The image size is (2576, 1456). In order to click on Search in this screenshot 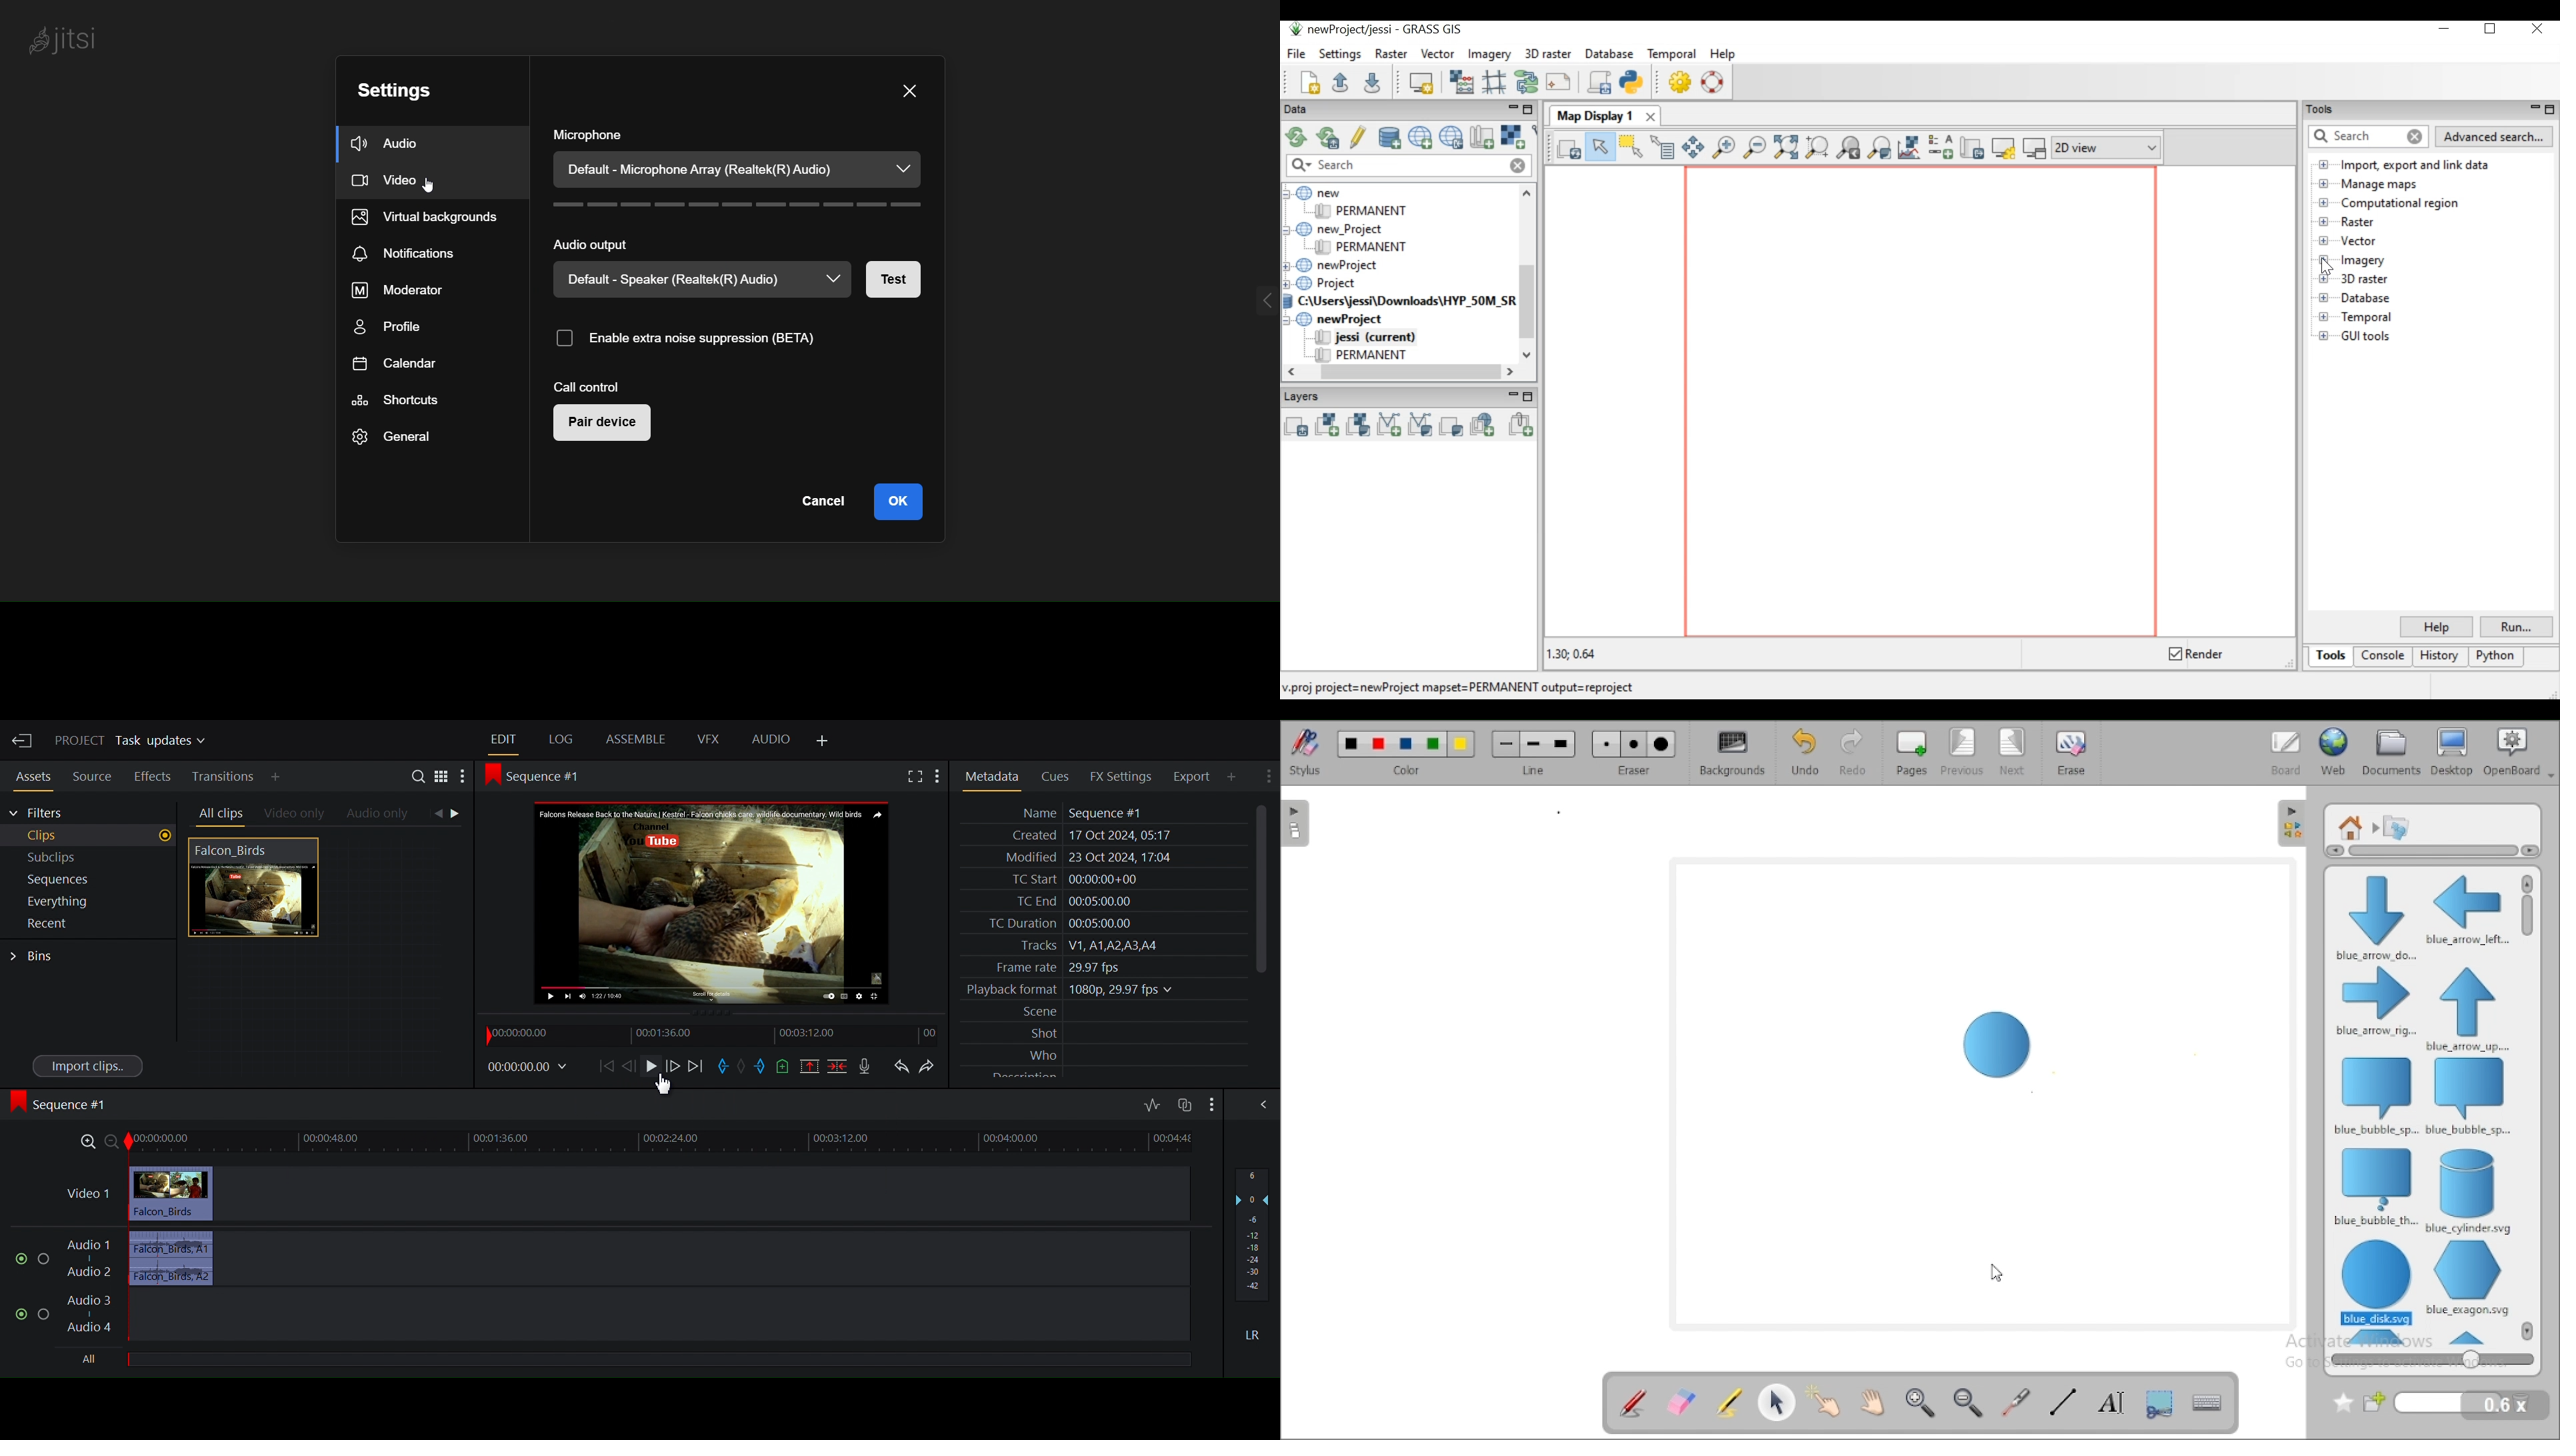, I will do `click(421, 778)`.